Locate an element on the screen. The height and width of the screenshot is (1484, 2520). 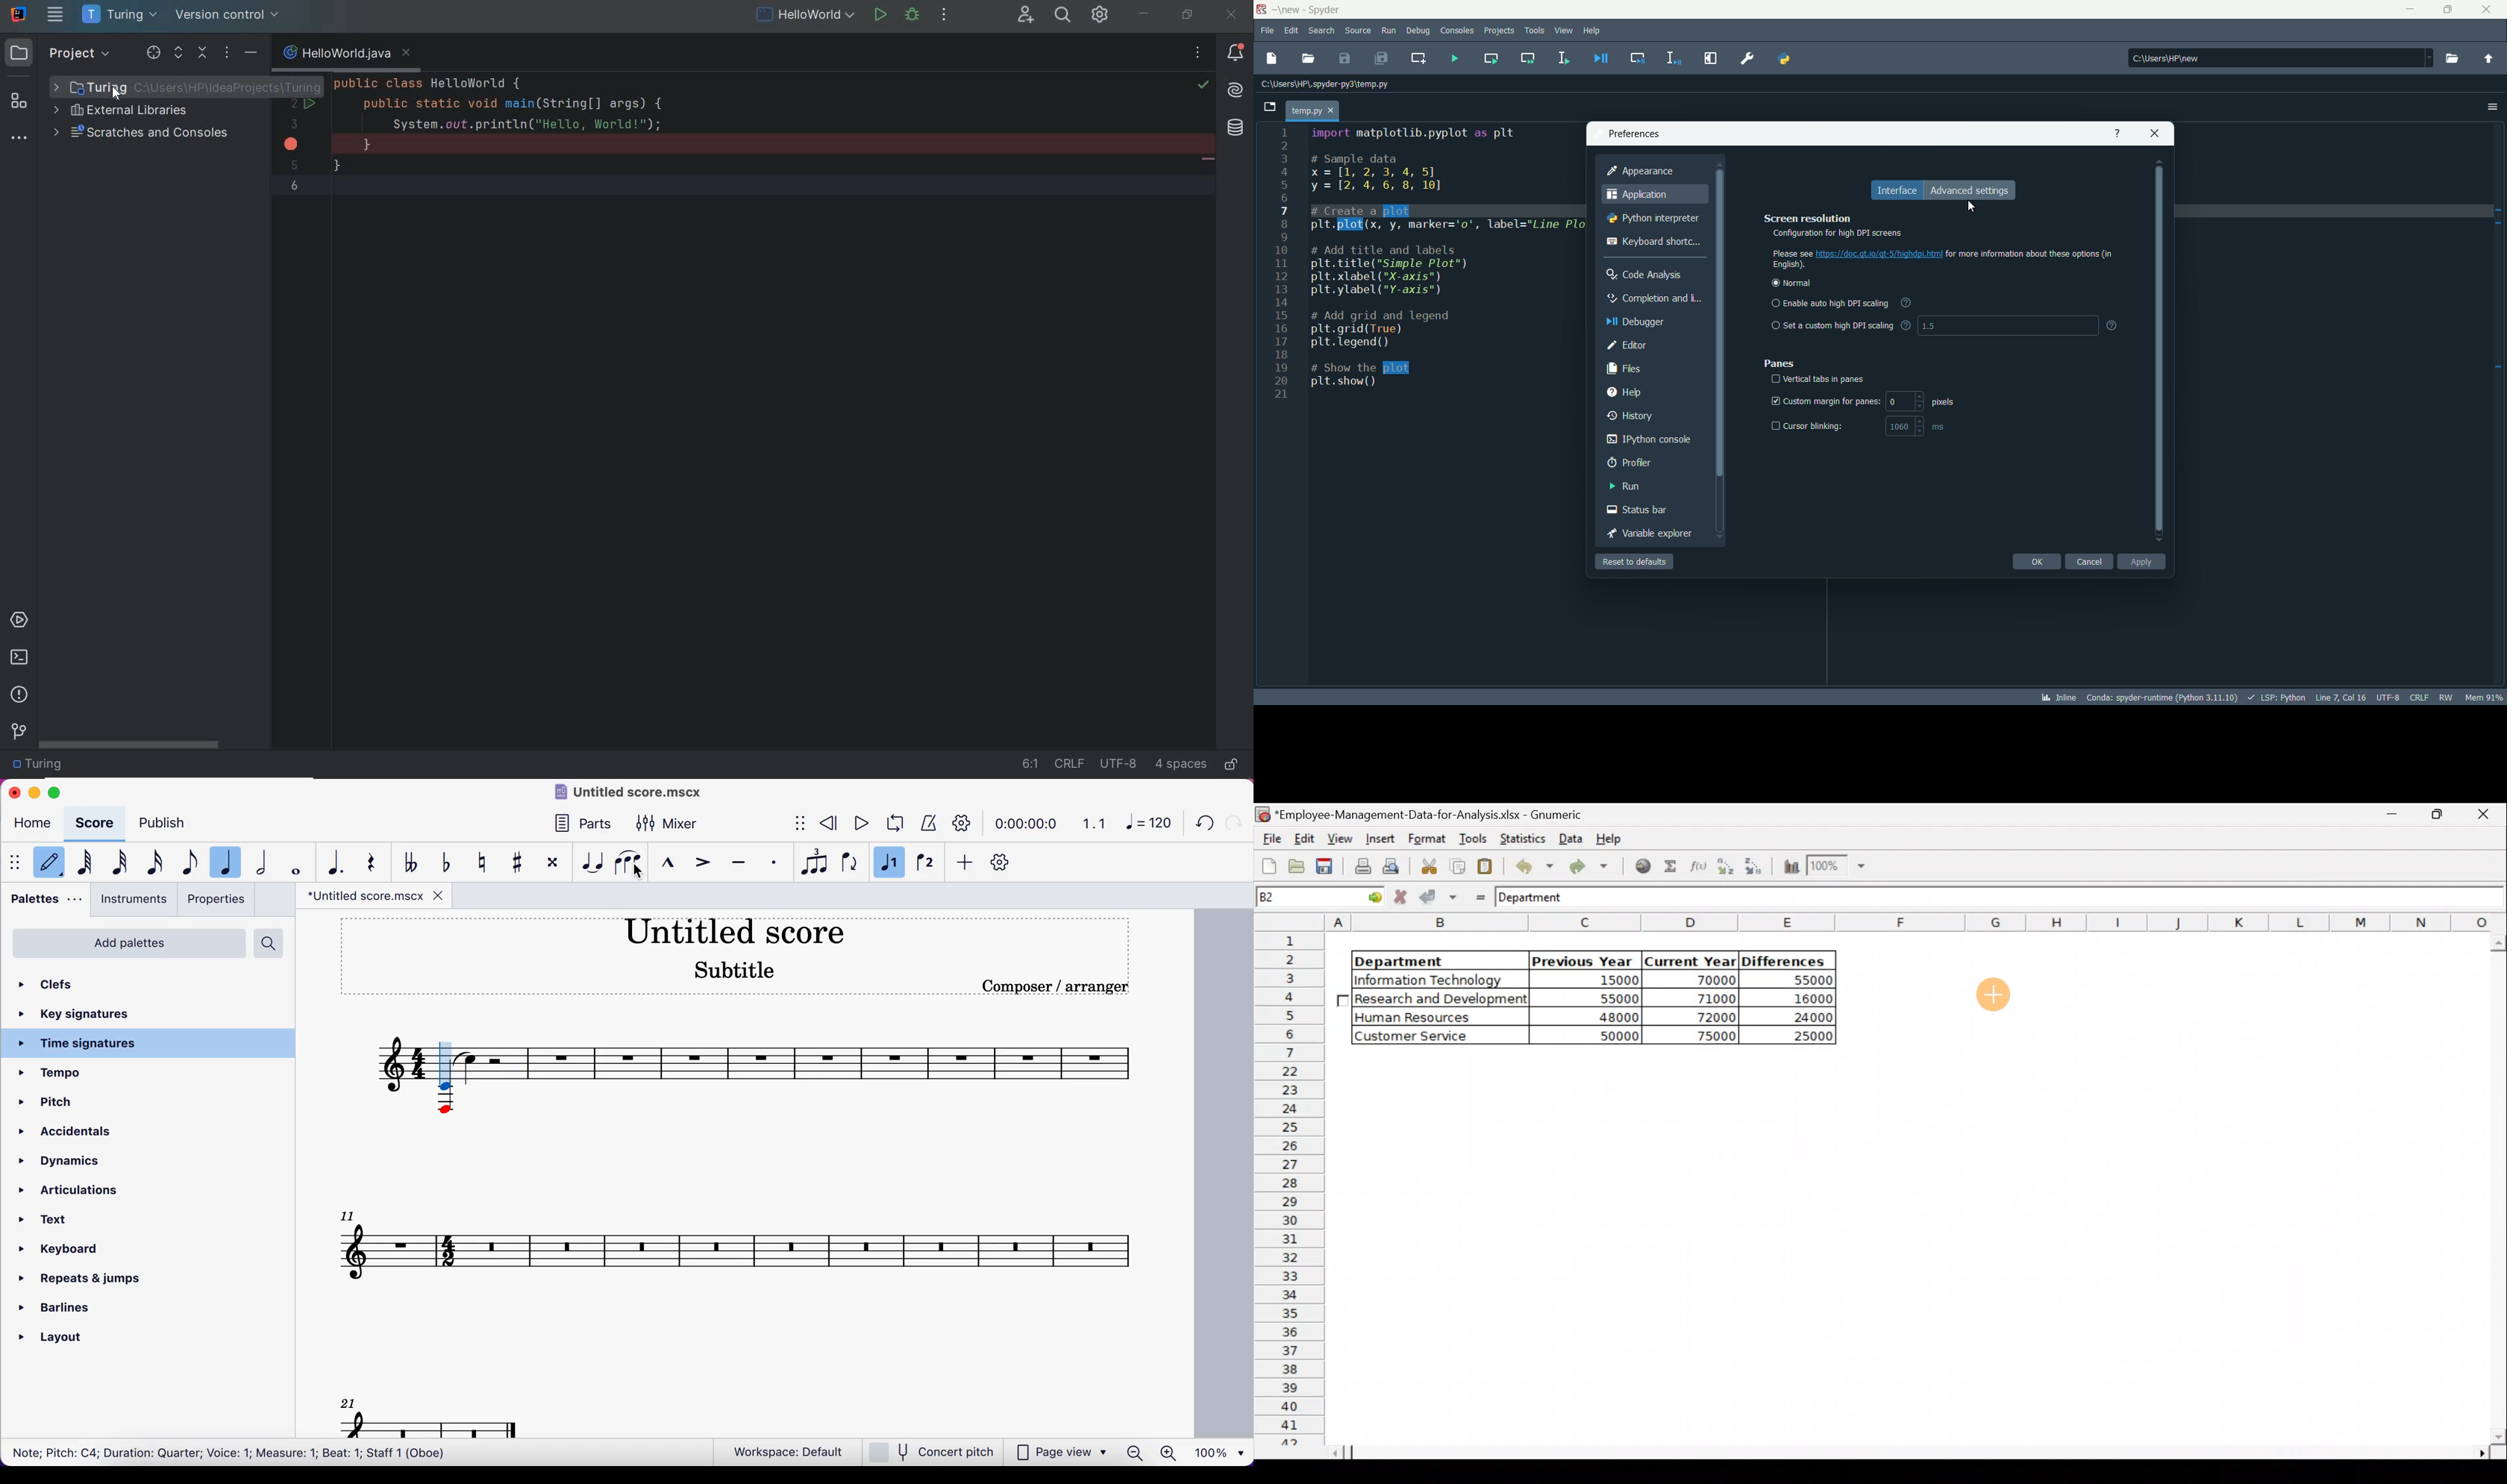
run selection is located at coordinates (1564, 59).